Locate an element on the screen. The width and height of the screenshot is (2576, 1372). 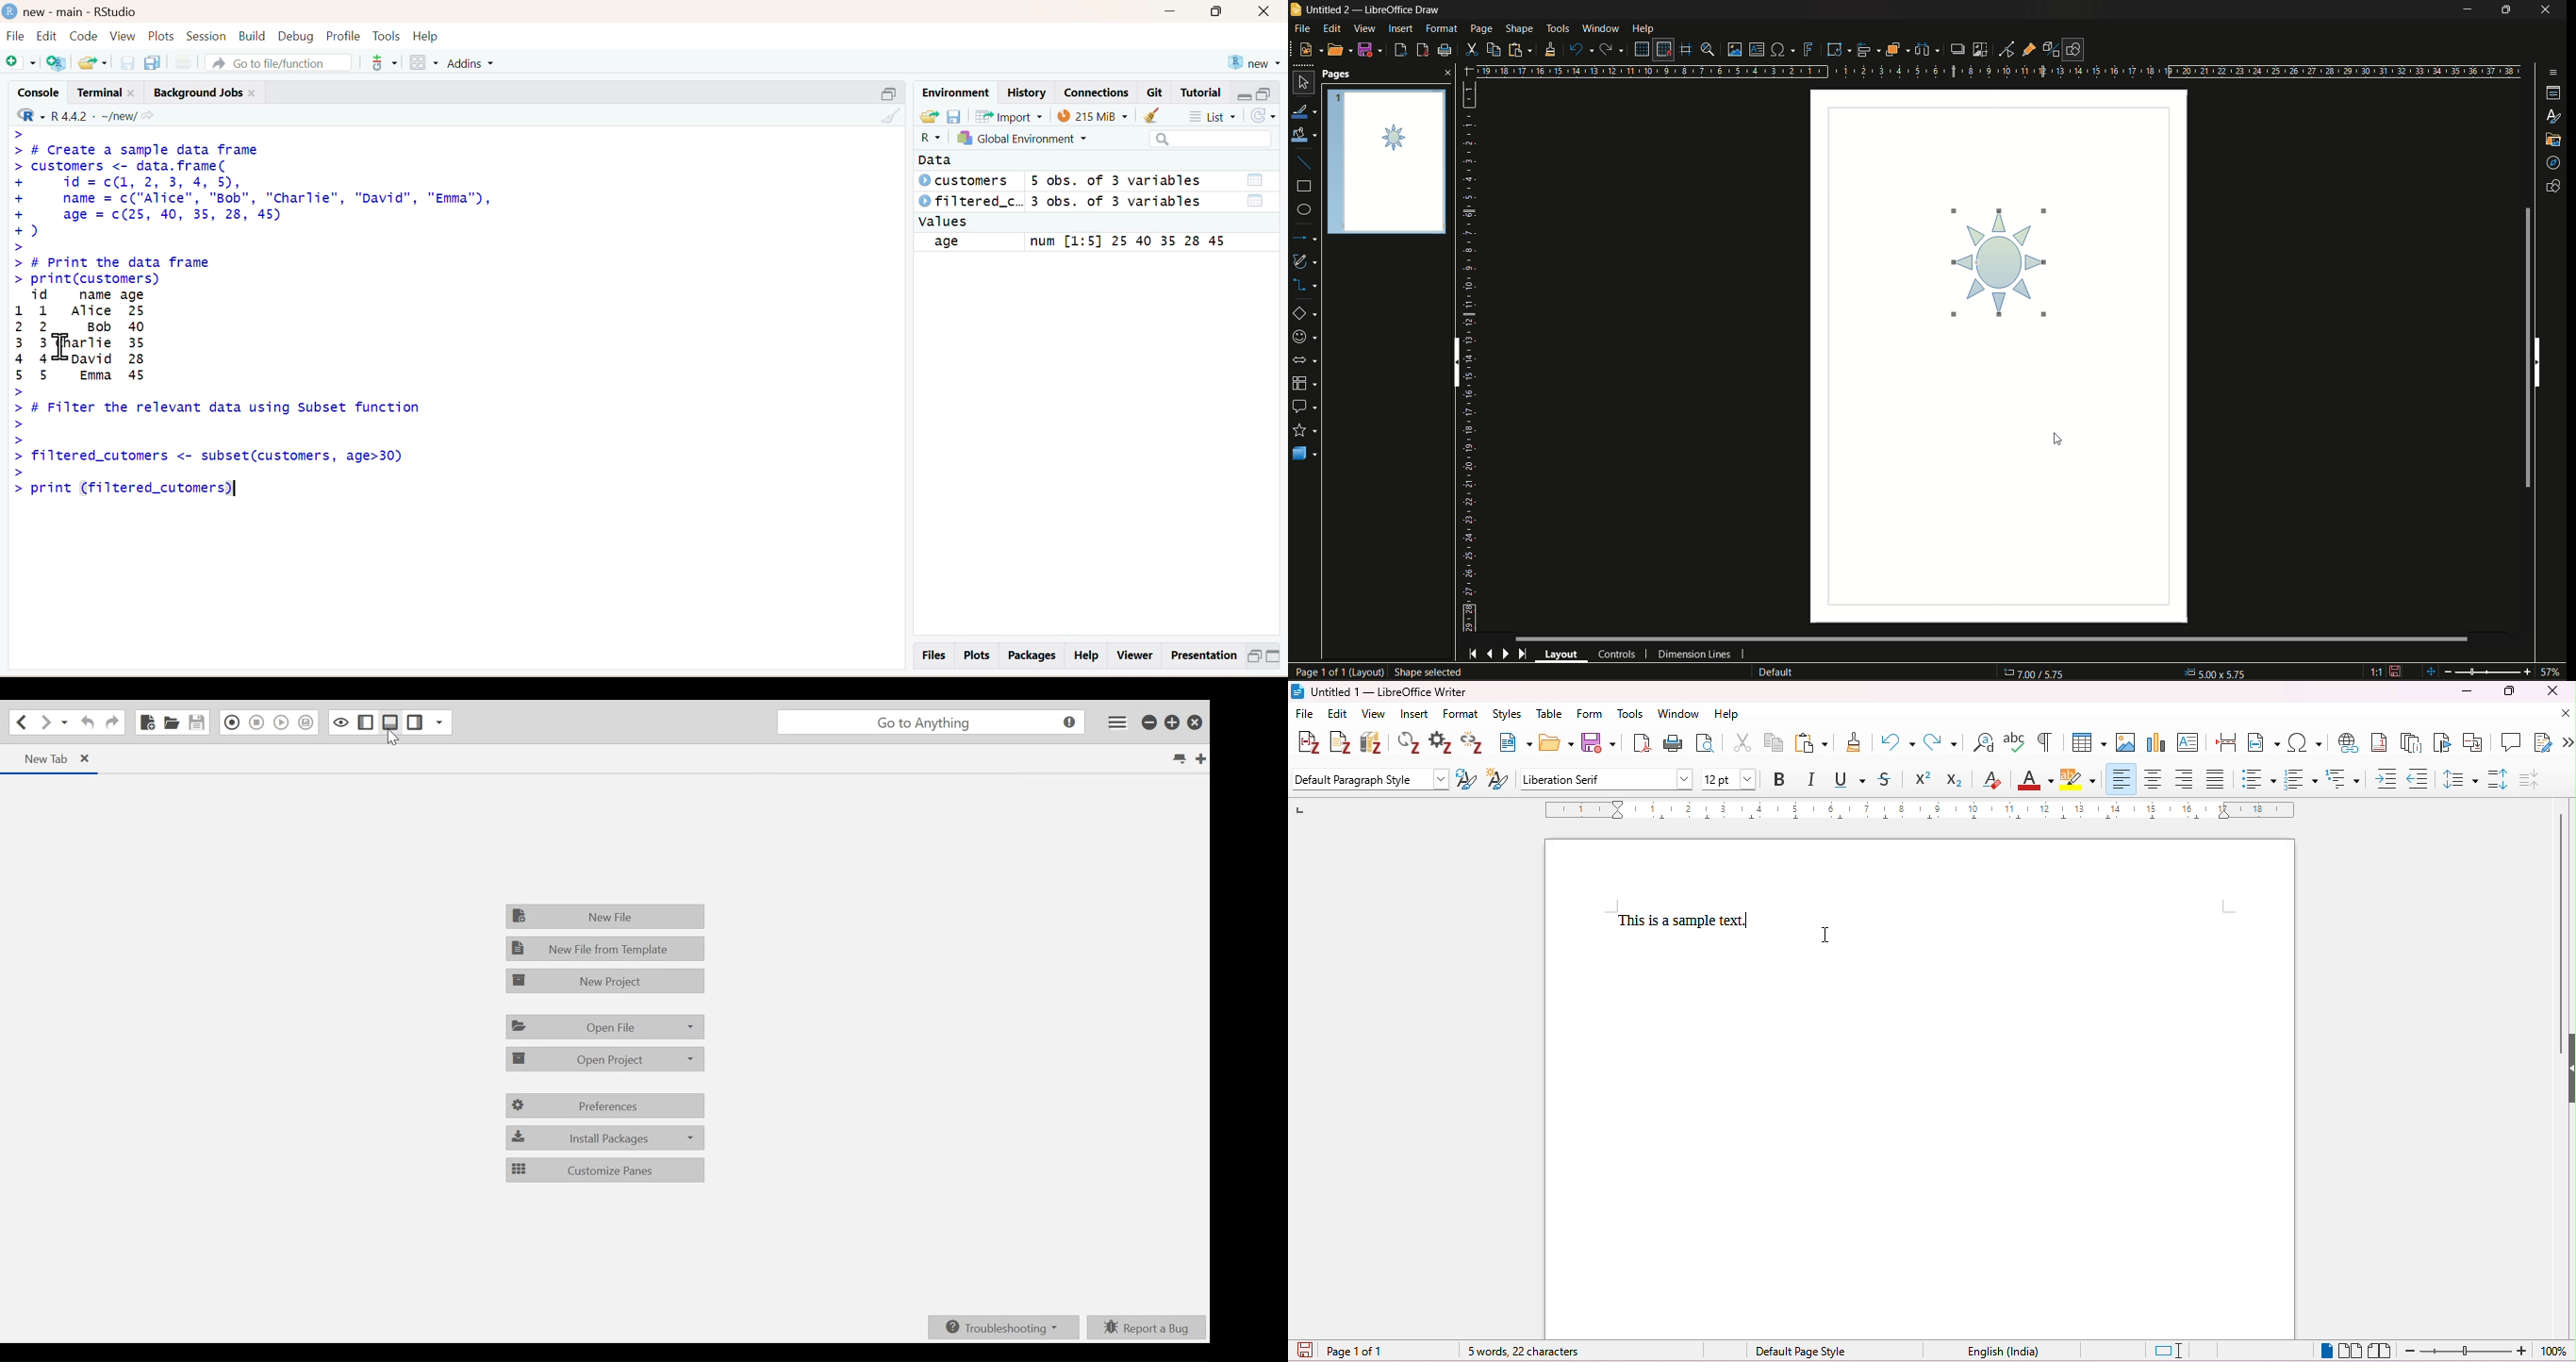
minimize is located at coordinates (2466, 693).